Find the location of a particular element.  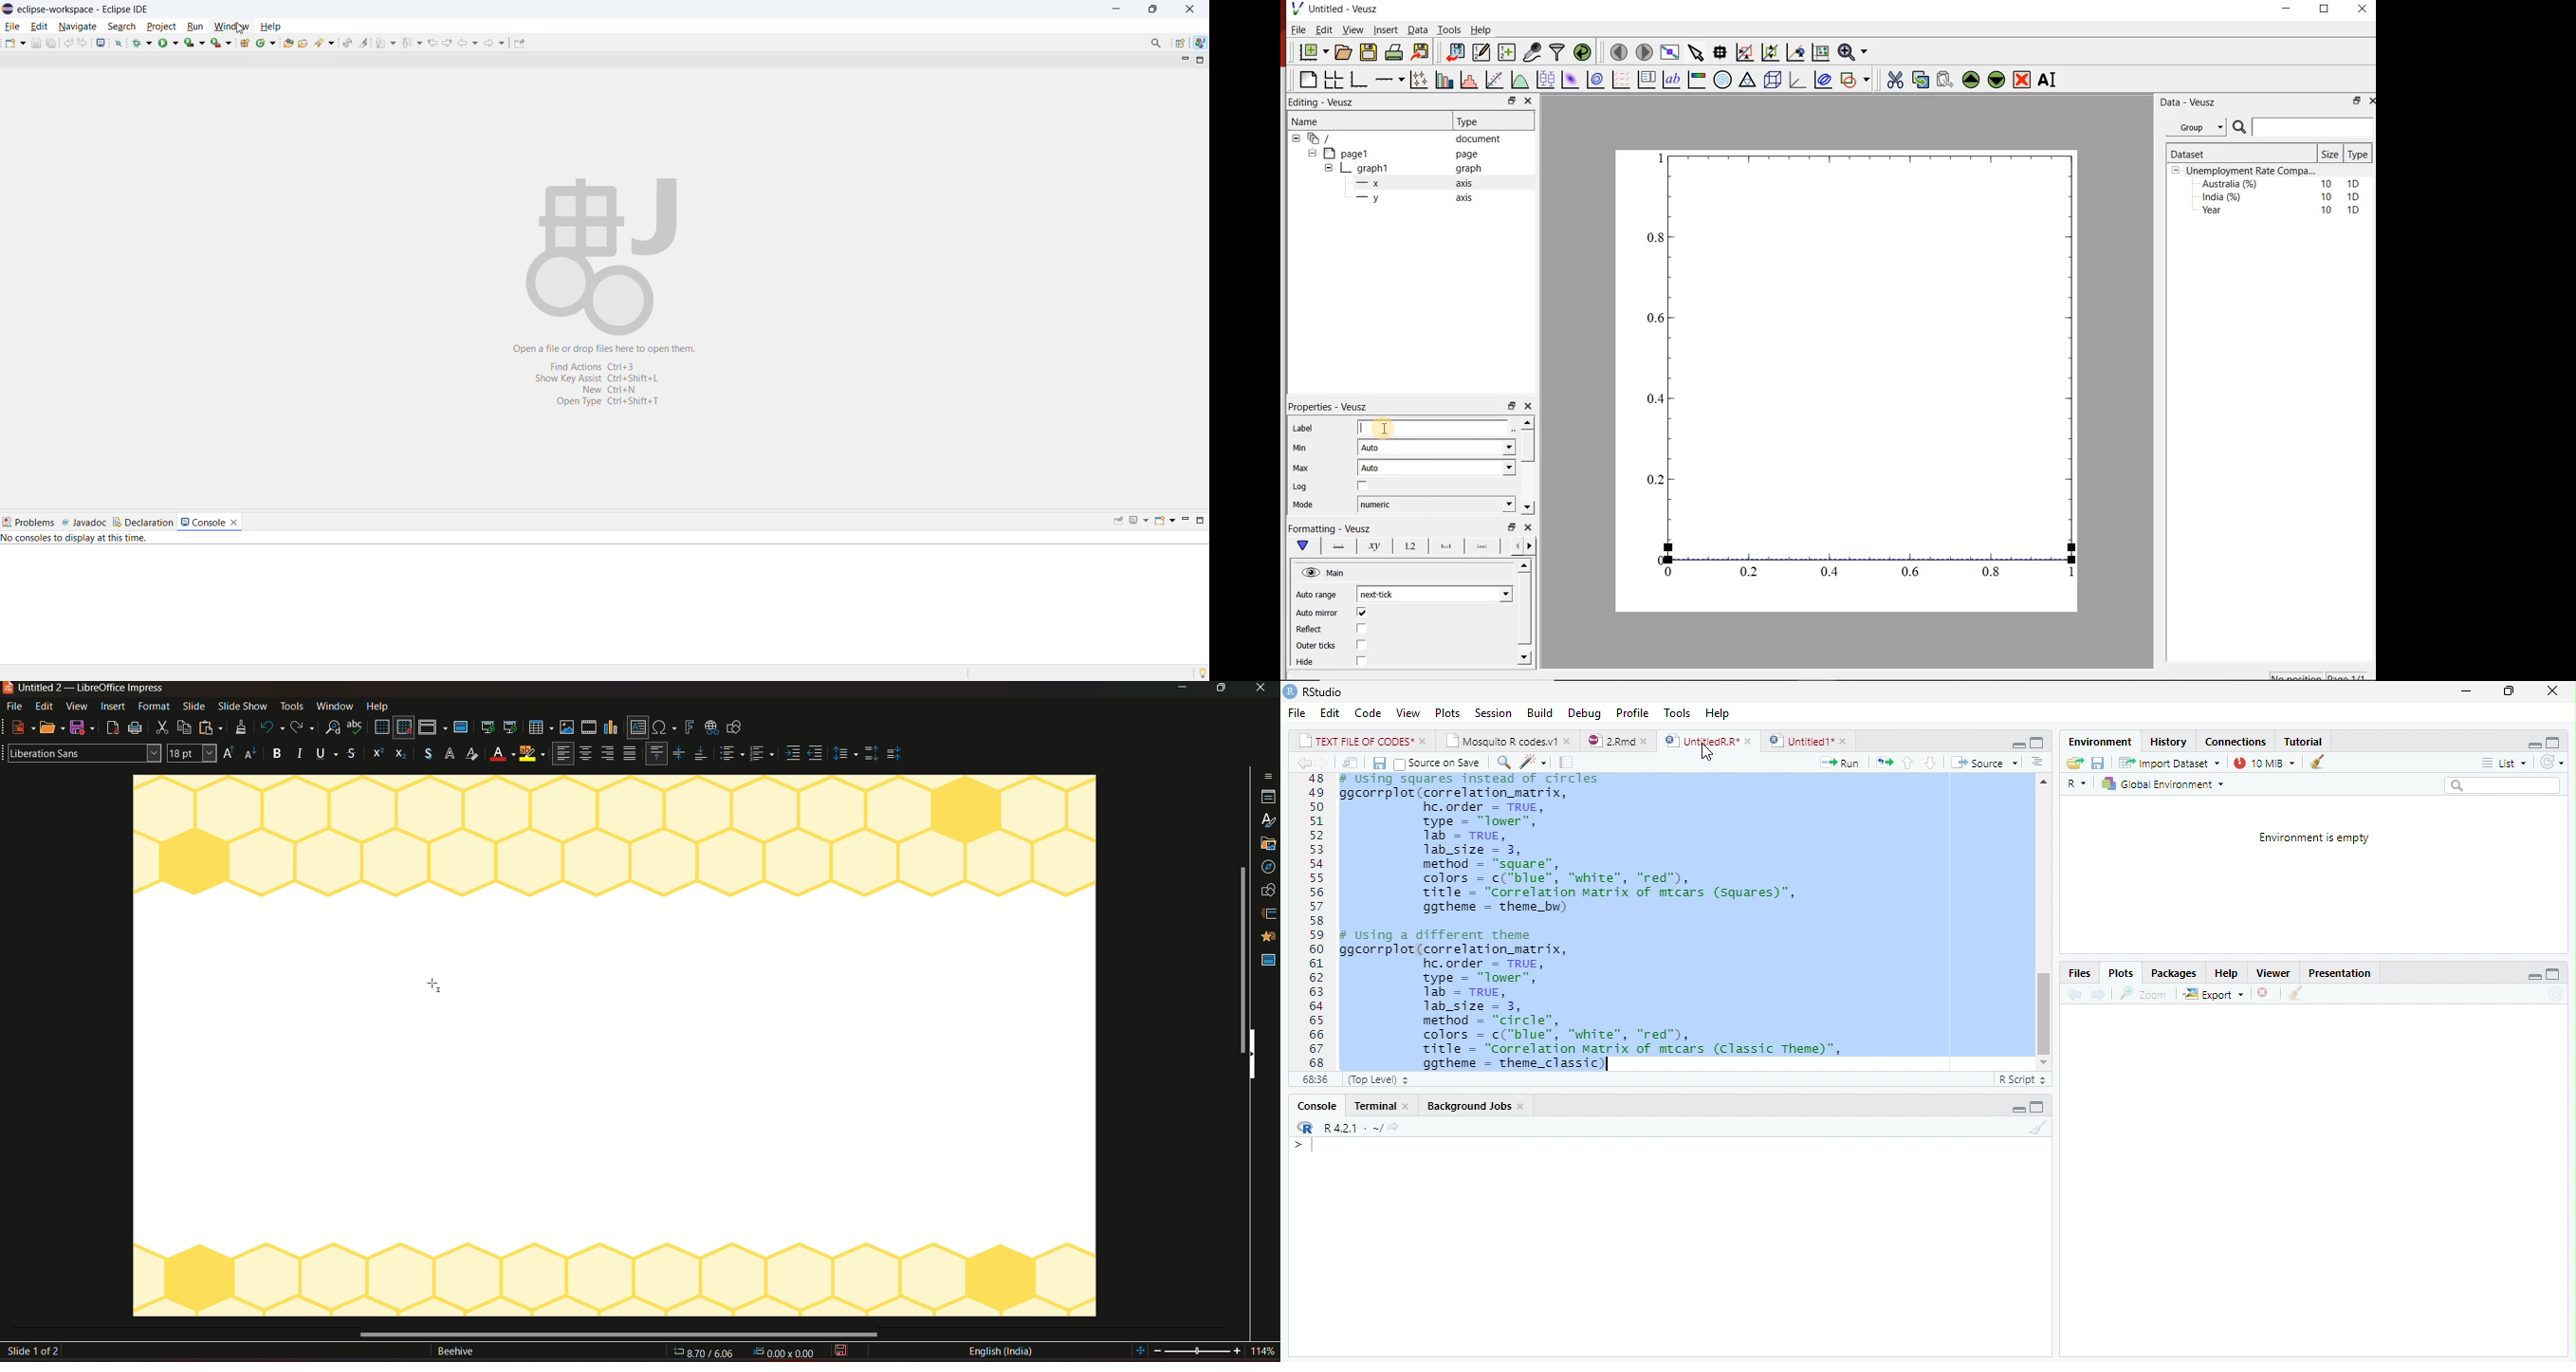

Code is located at coordinates (1368, 714).